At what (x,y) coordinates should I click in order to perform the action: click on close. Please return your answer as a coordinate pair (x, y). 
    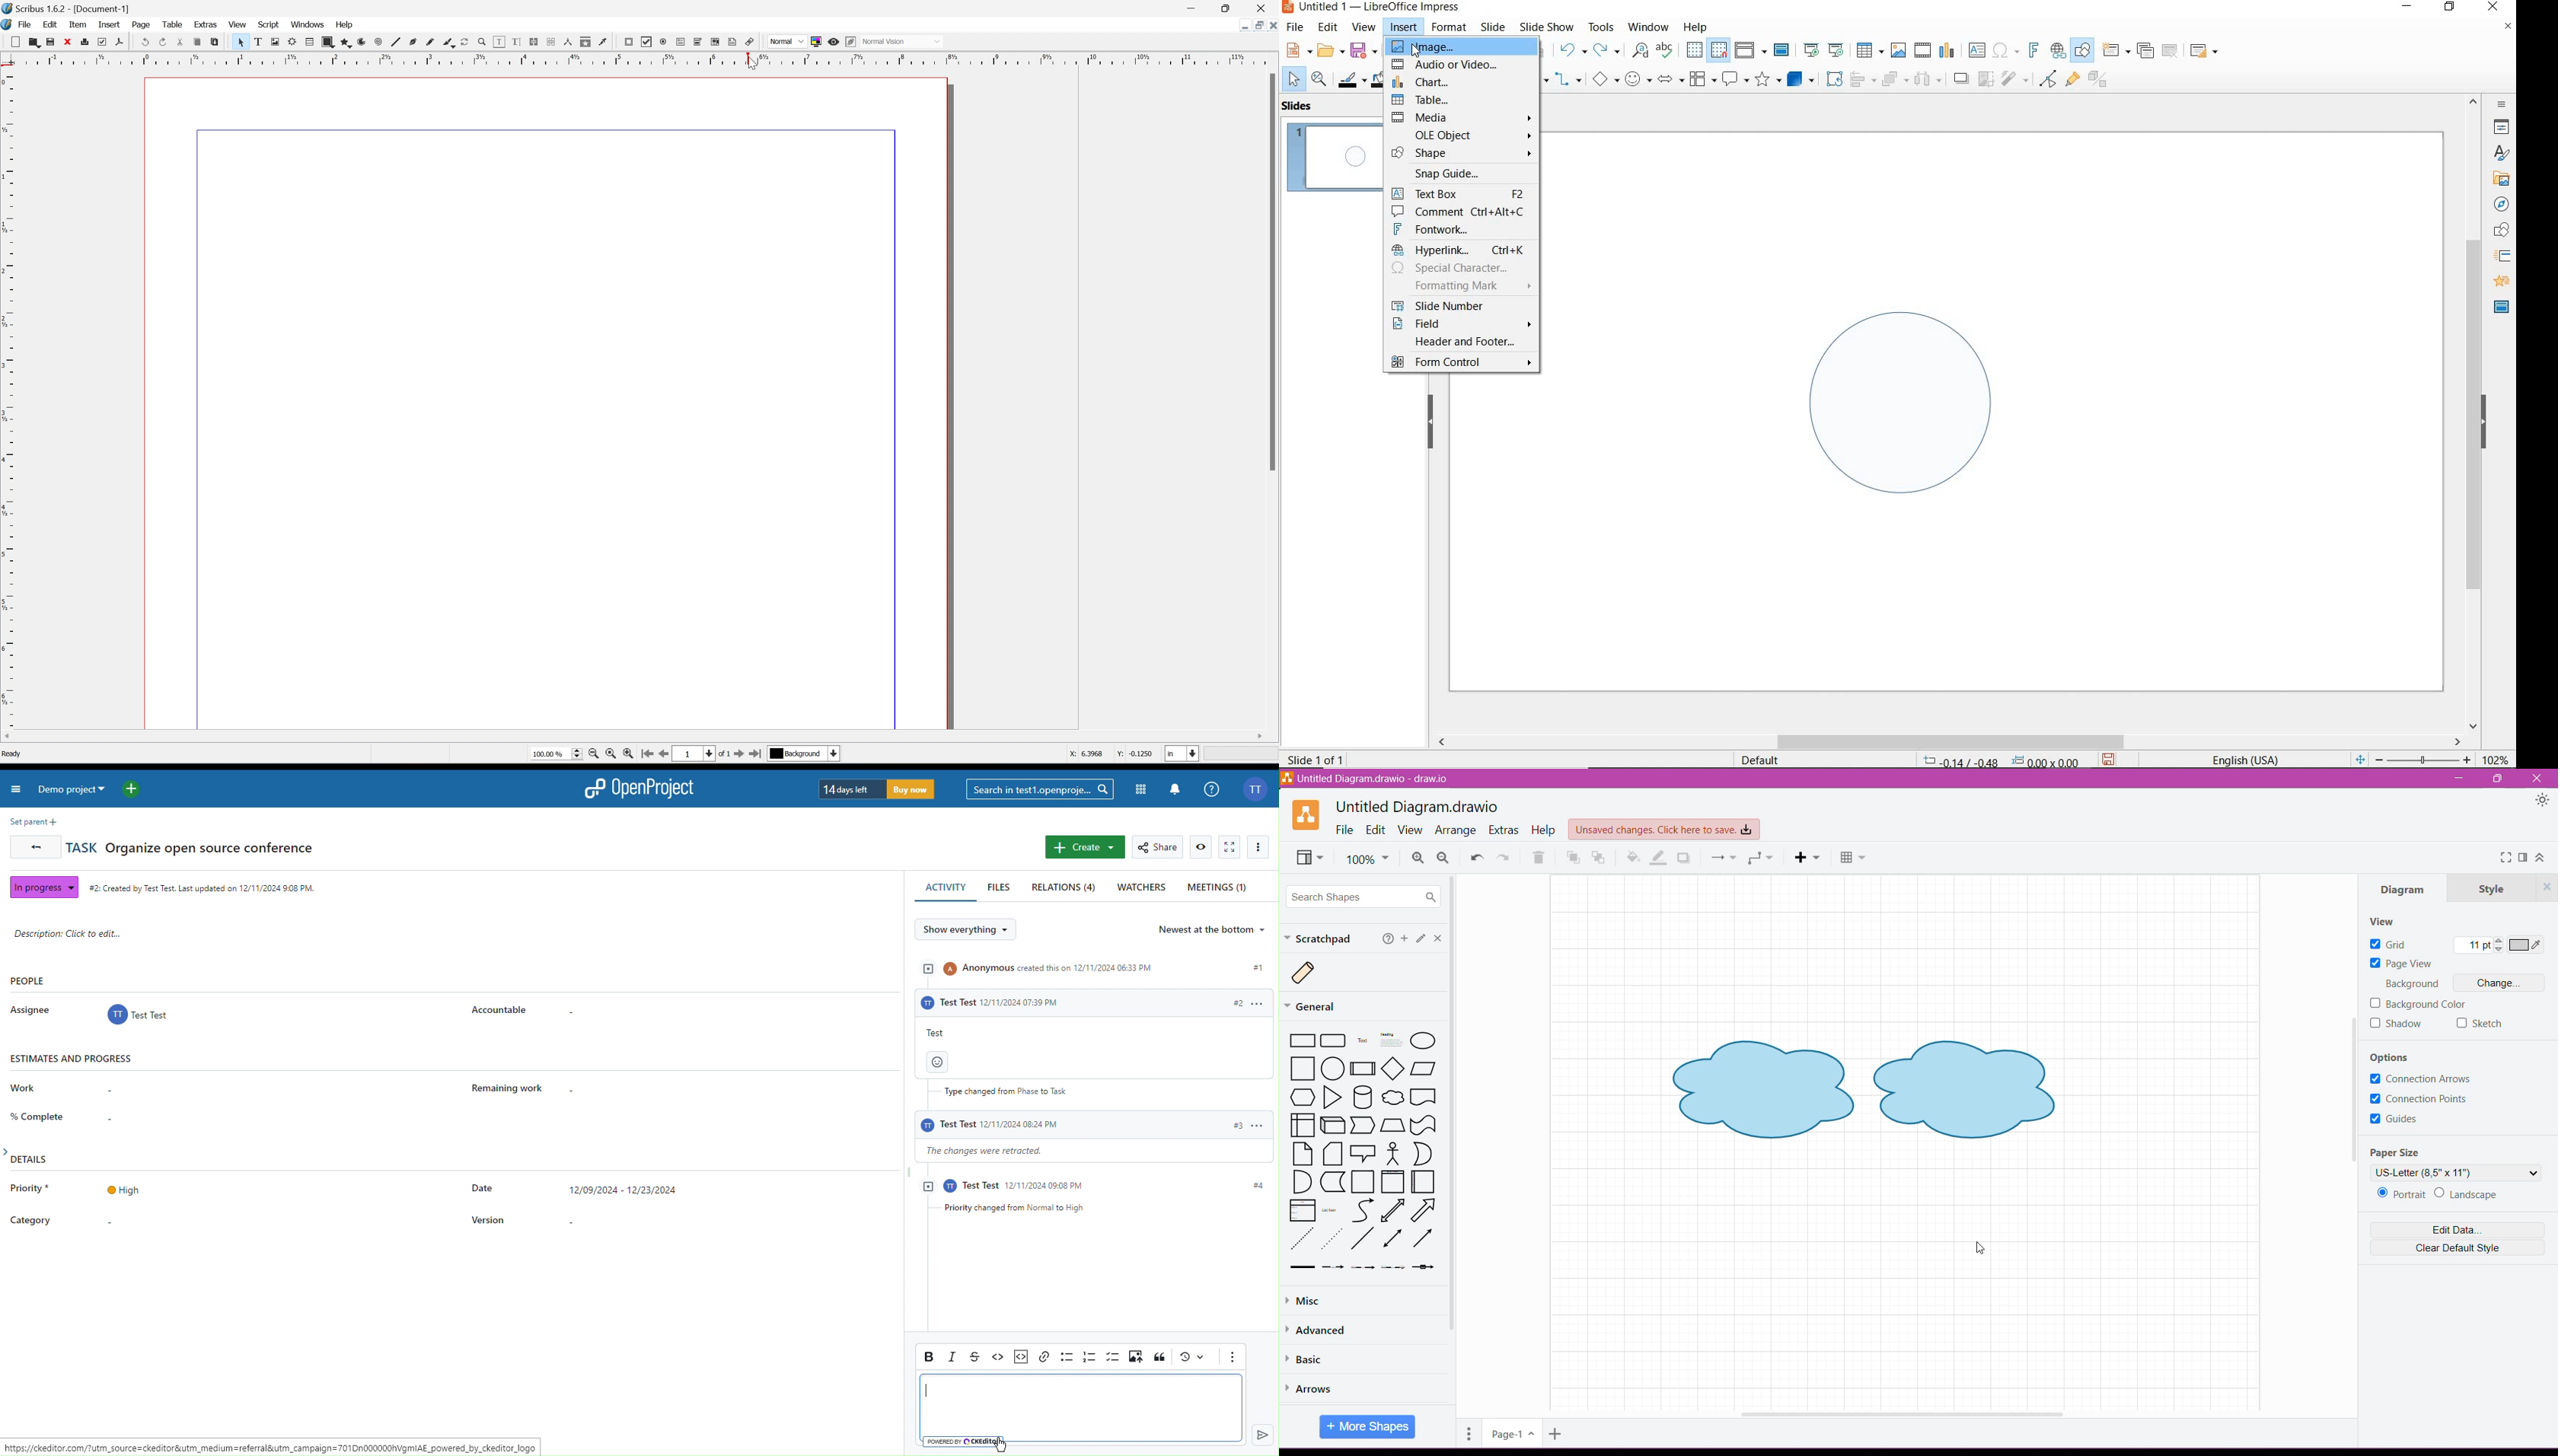
    Looking at the image, I should click on (1265, 9).